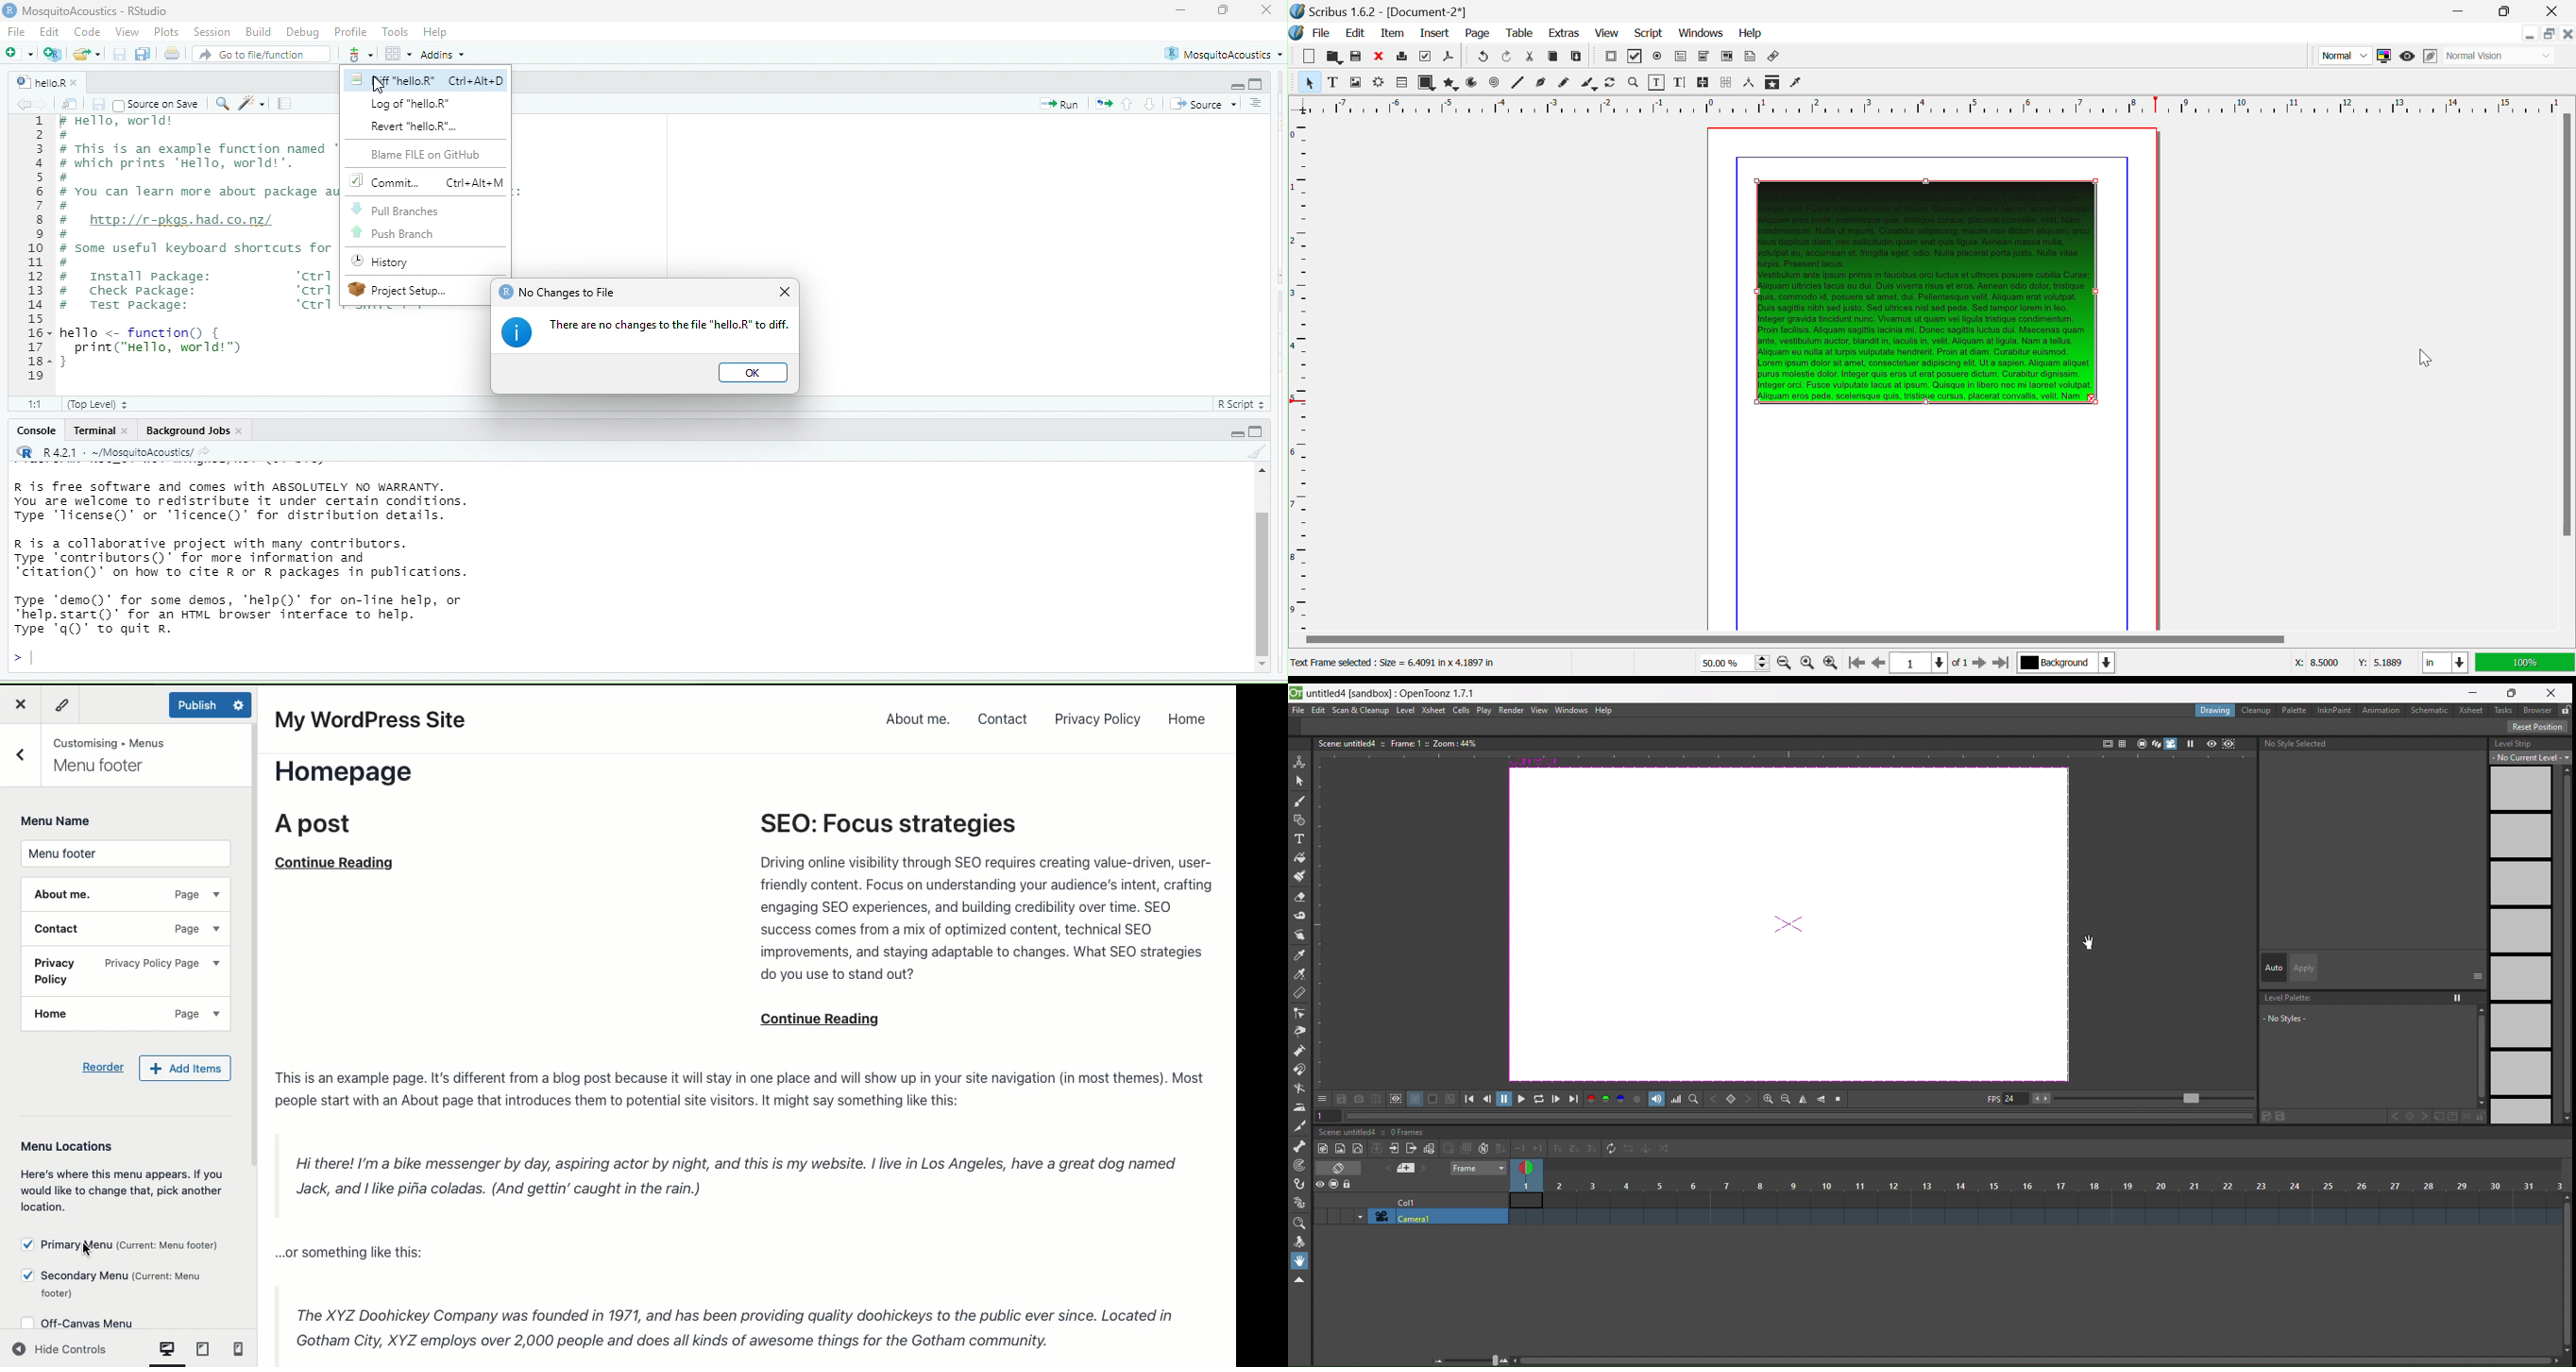 This screenshot has width=2576, height=1372. What do you see at coordinates (39, 406) in the screenshot?
I see `1:1` at bounding box center [39, 406].